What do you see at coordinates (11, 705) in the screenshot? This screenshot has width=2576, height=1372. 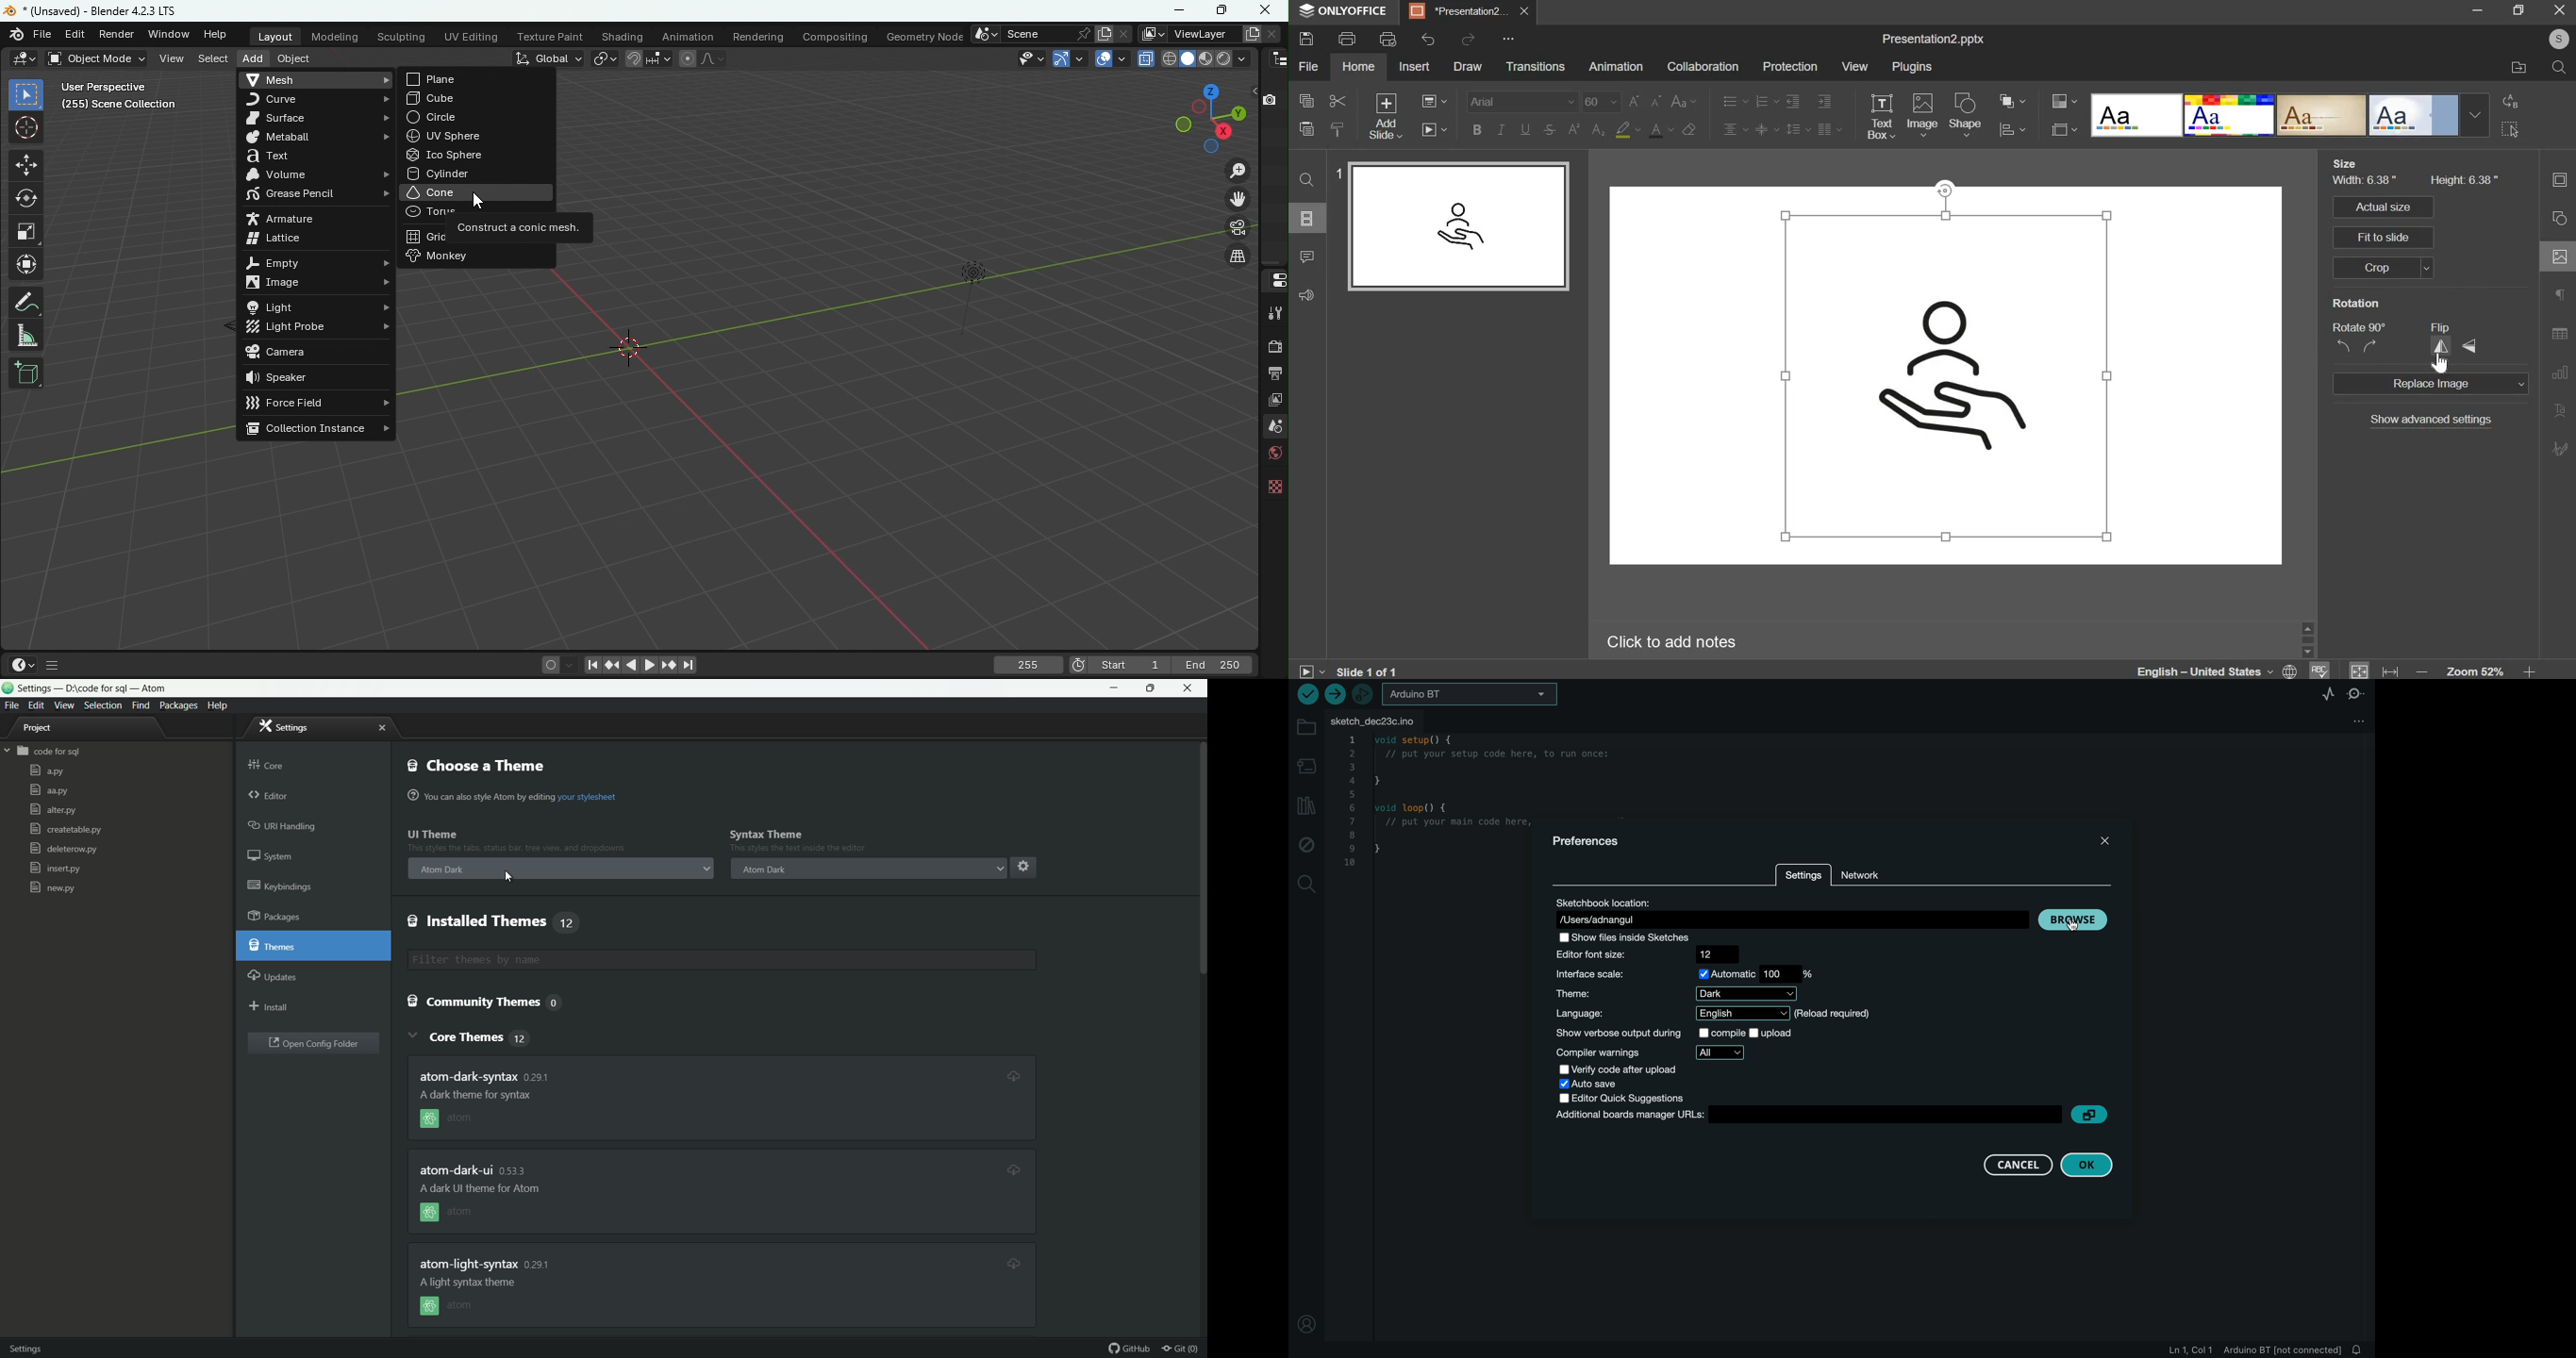 I see `file menu` at bounding box center [11, 705].